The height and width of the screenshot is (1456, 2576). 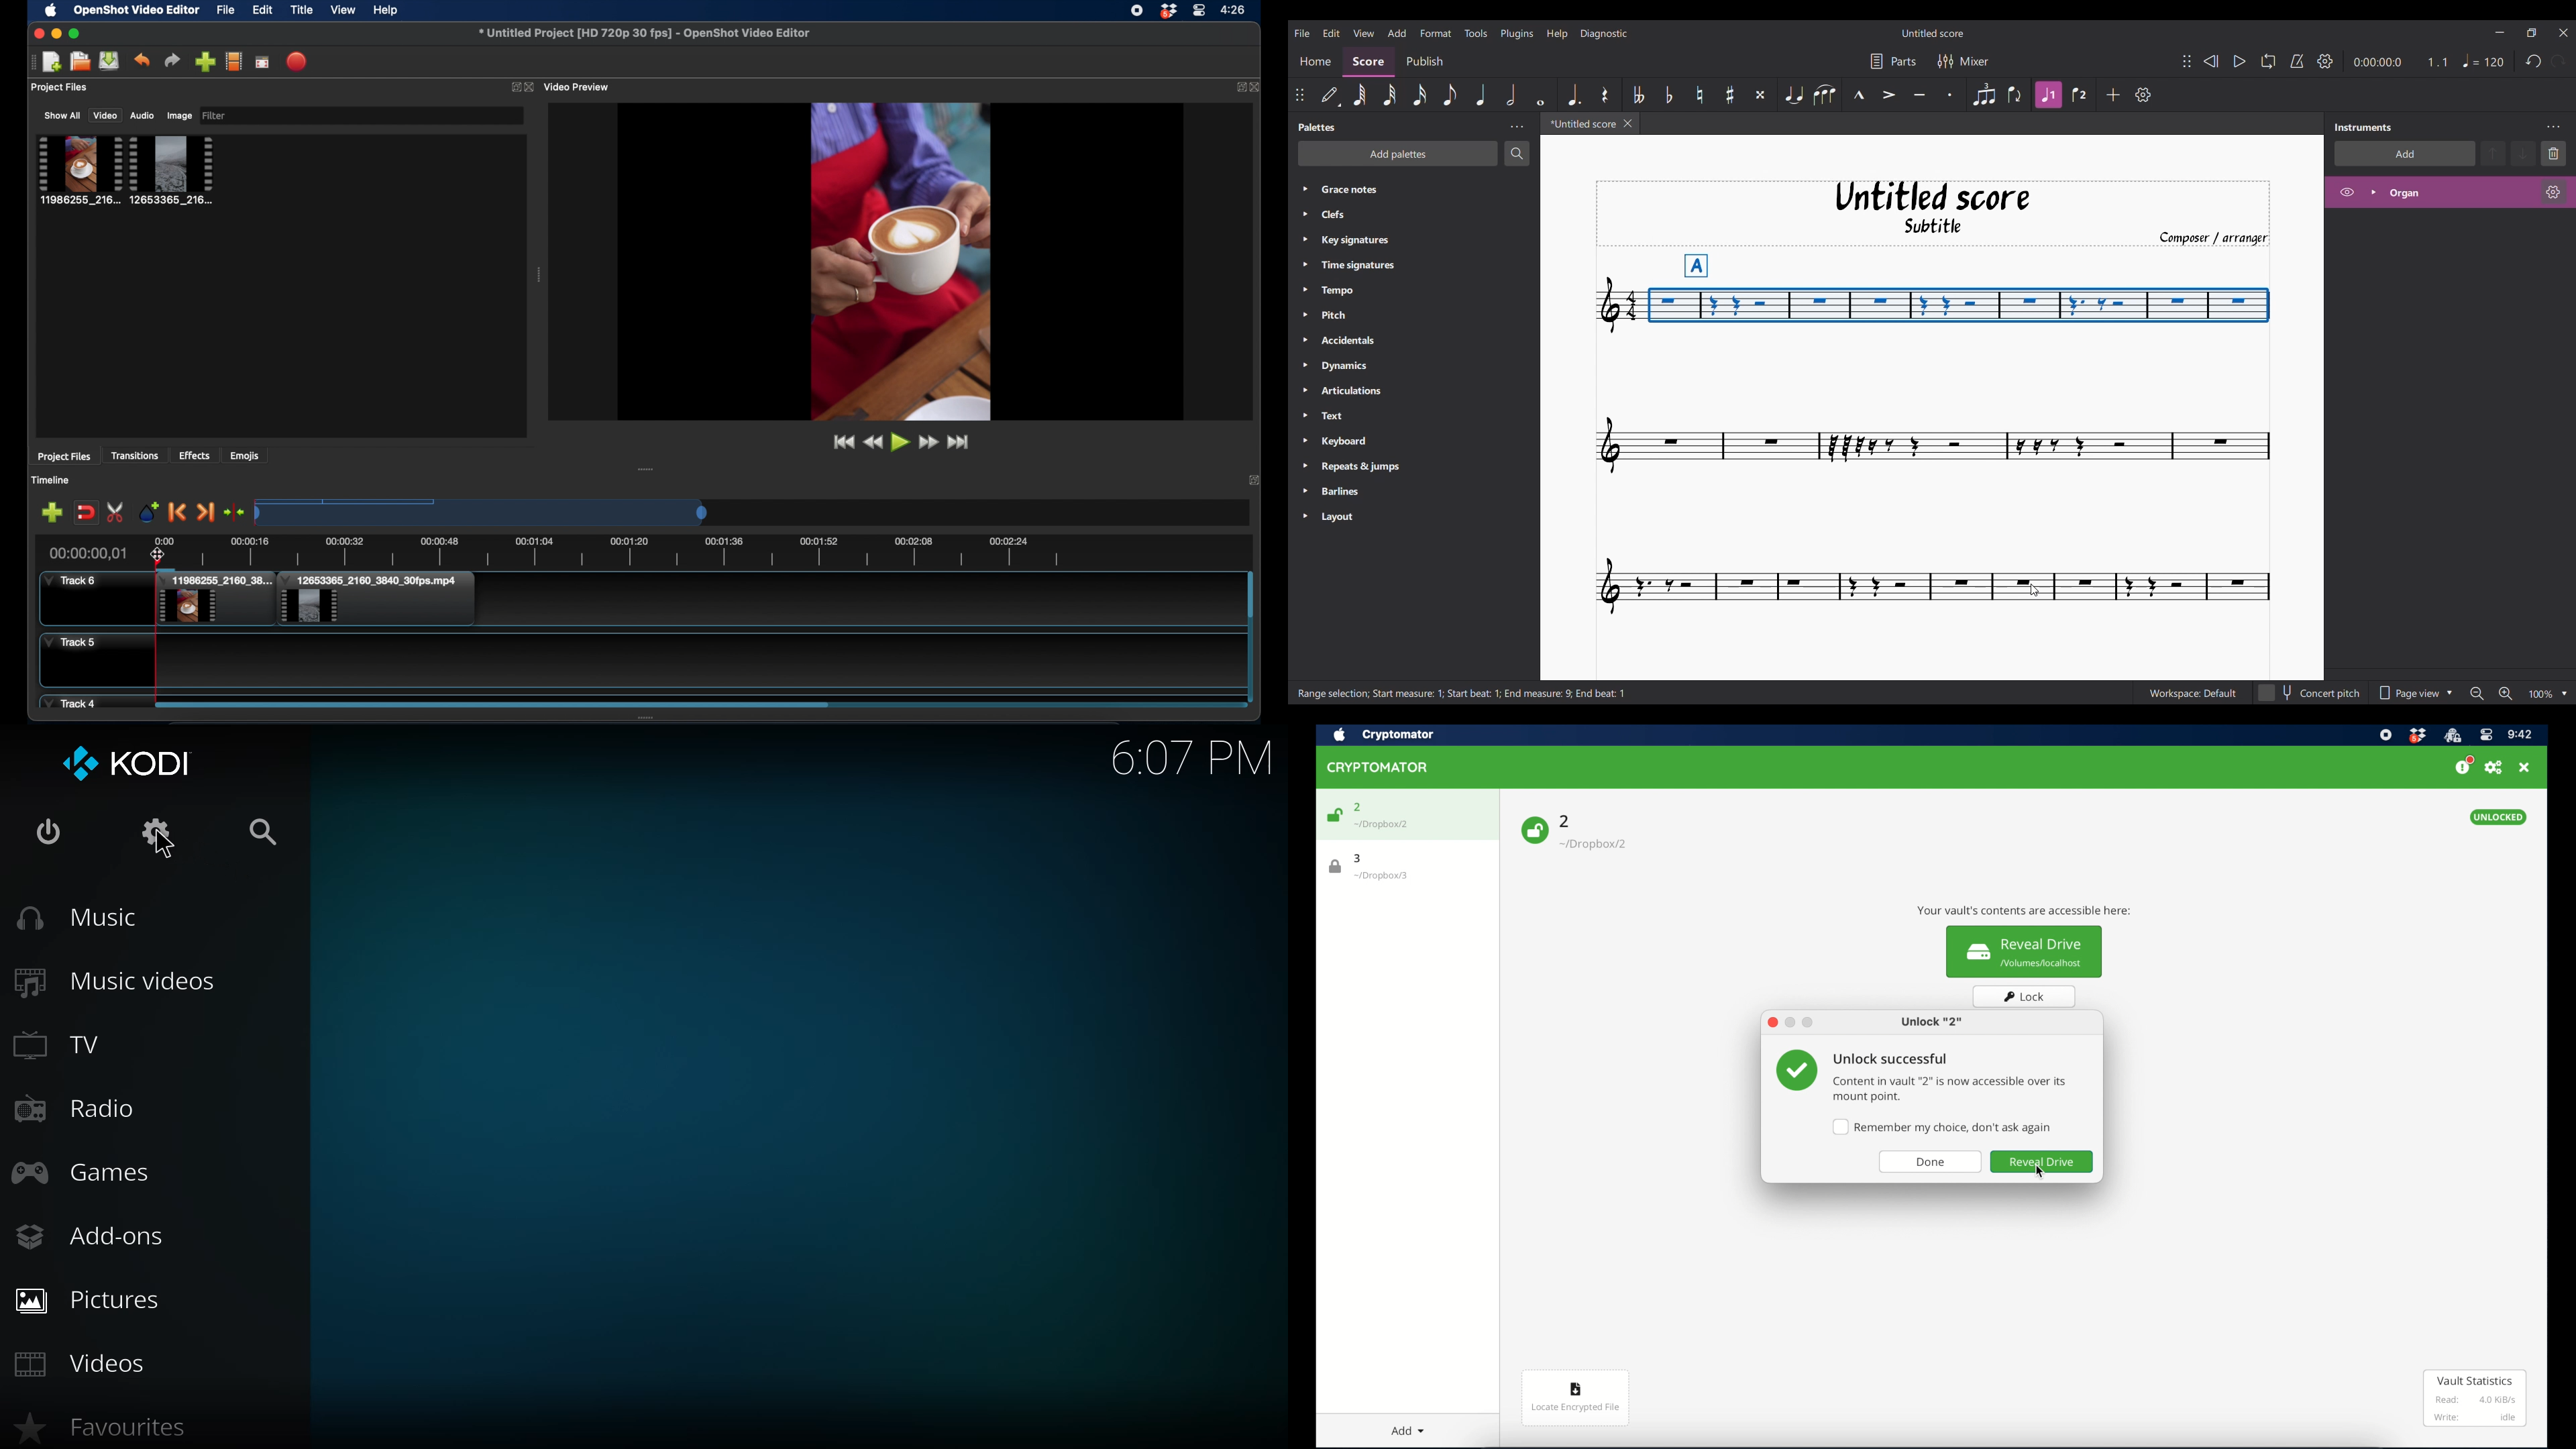 What do you see at coordinates (647, 469) in the screenshot?
I see `drag handle` at bounding box center [647, 469].